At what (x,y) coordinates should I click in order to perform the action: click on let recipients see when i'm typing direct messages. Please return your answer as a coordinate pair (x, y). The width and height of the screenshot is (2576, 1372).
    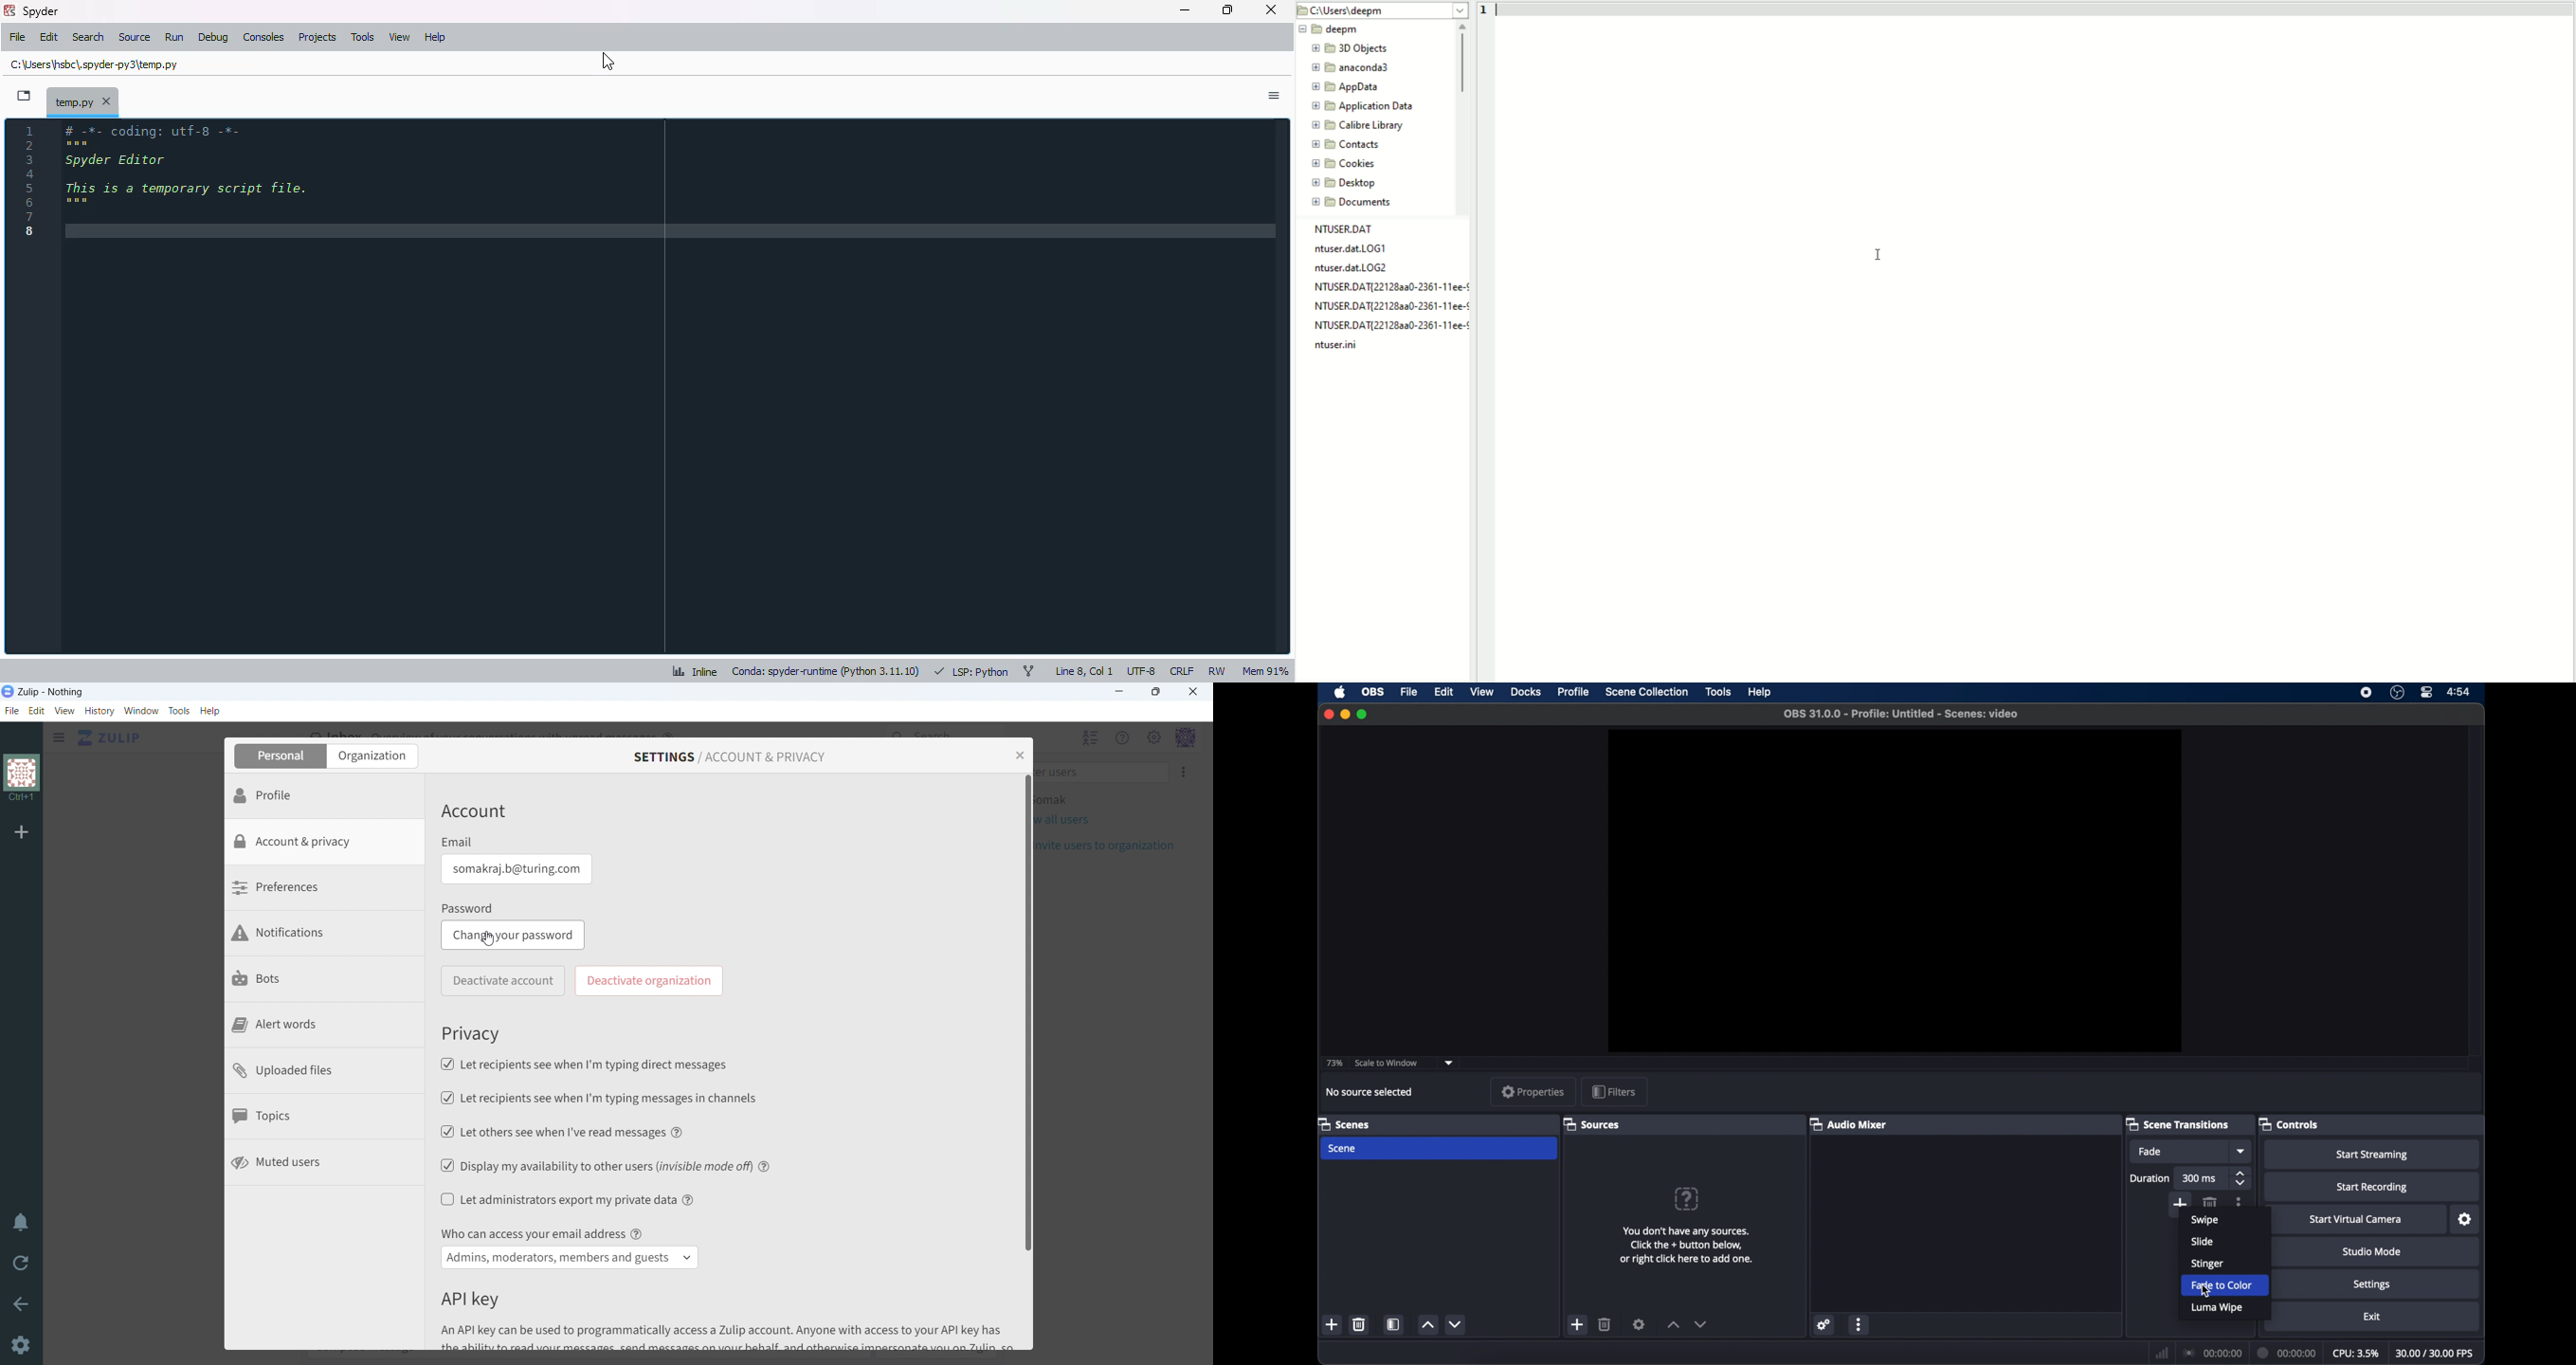
    Looking at the image, I should click on (583, 1064).